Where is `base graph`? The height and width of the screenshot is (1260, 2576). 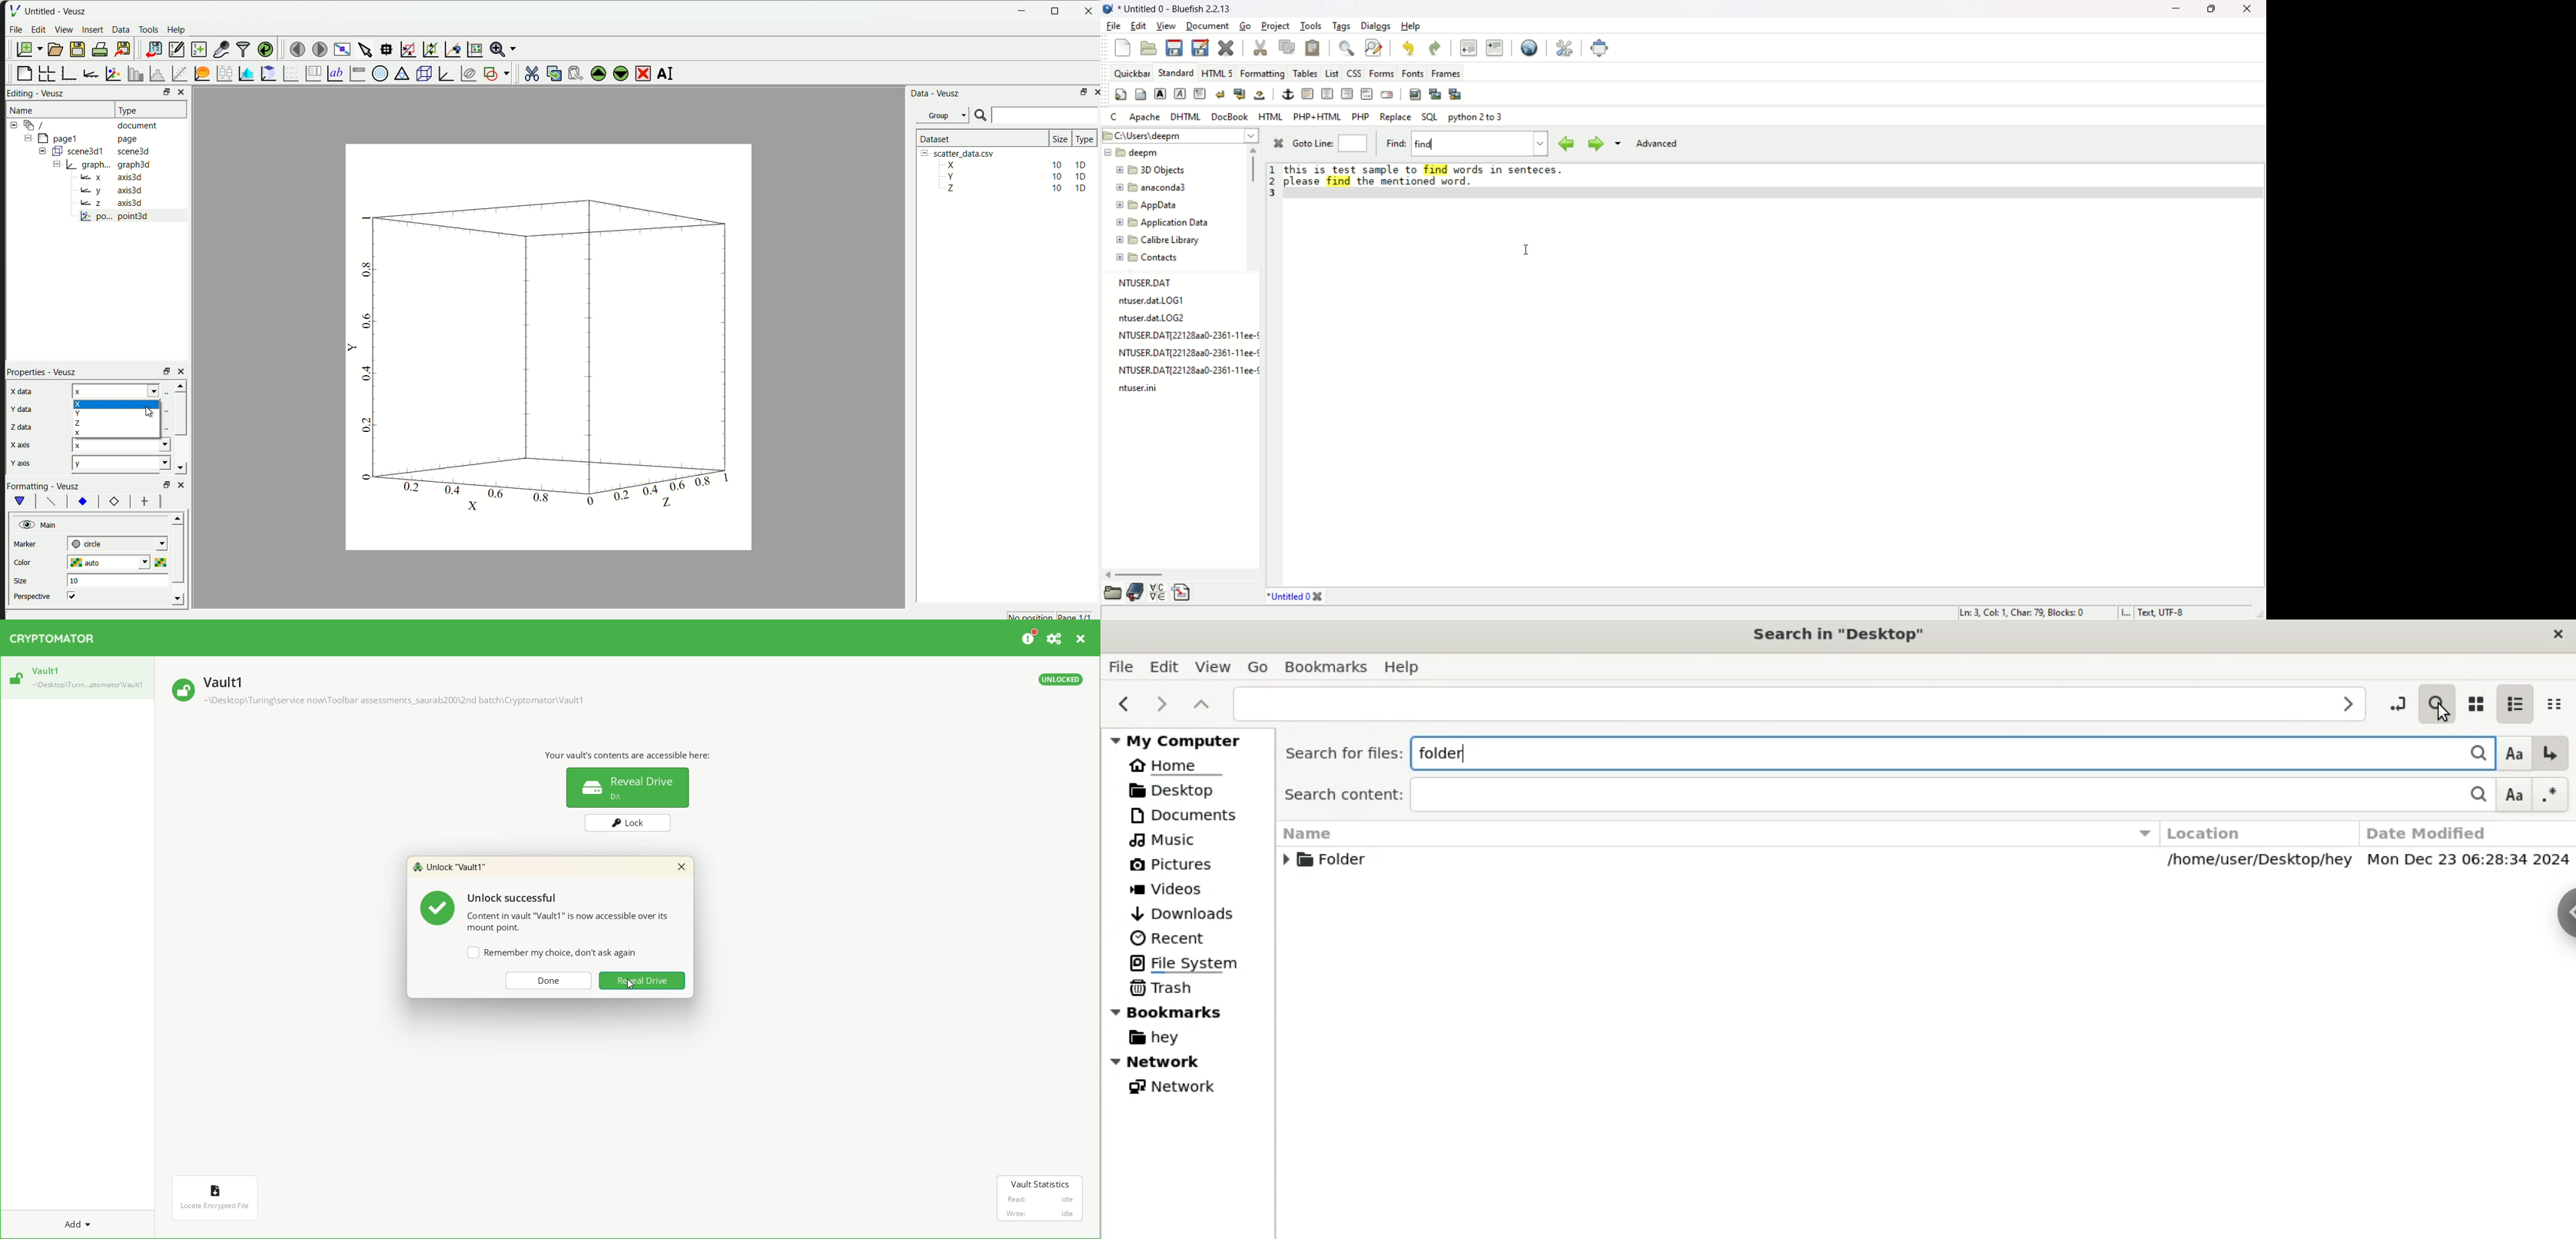 base graph is located at coordinates (69, 72).